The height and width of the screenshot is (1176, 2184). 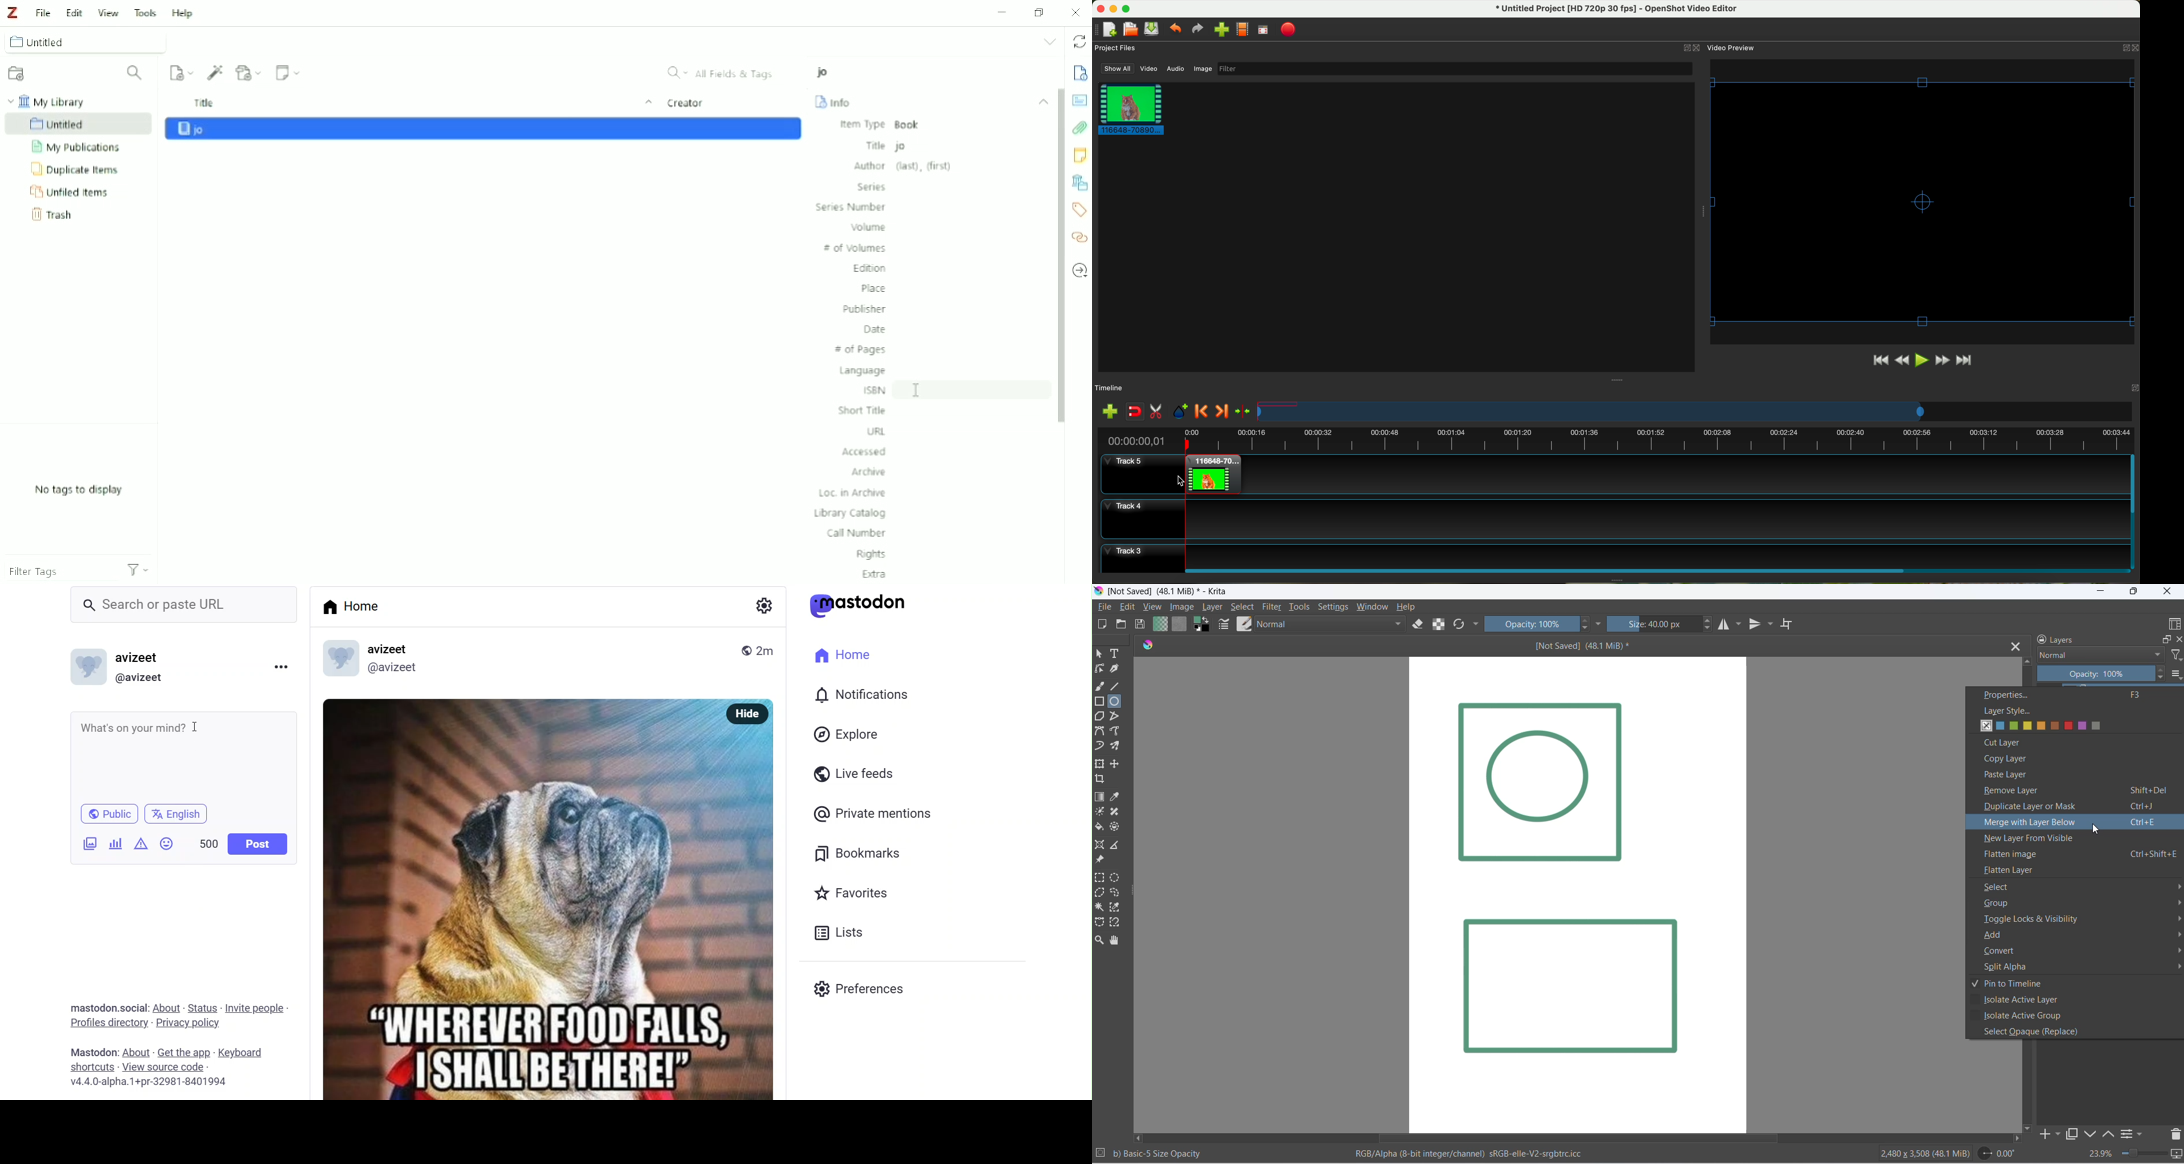 I want to click on Mastodon .social, so click(x=91, y=1008).